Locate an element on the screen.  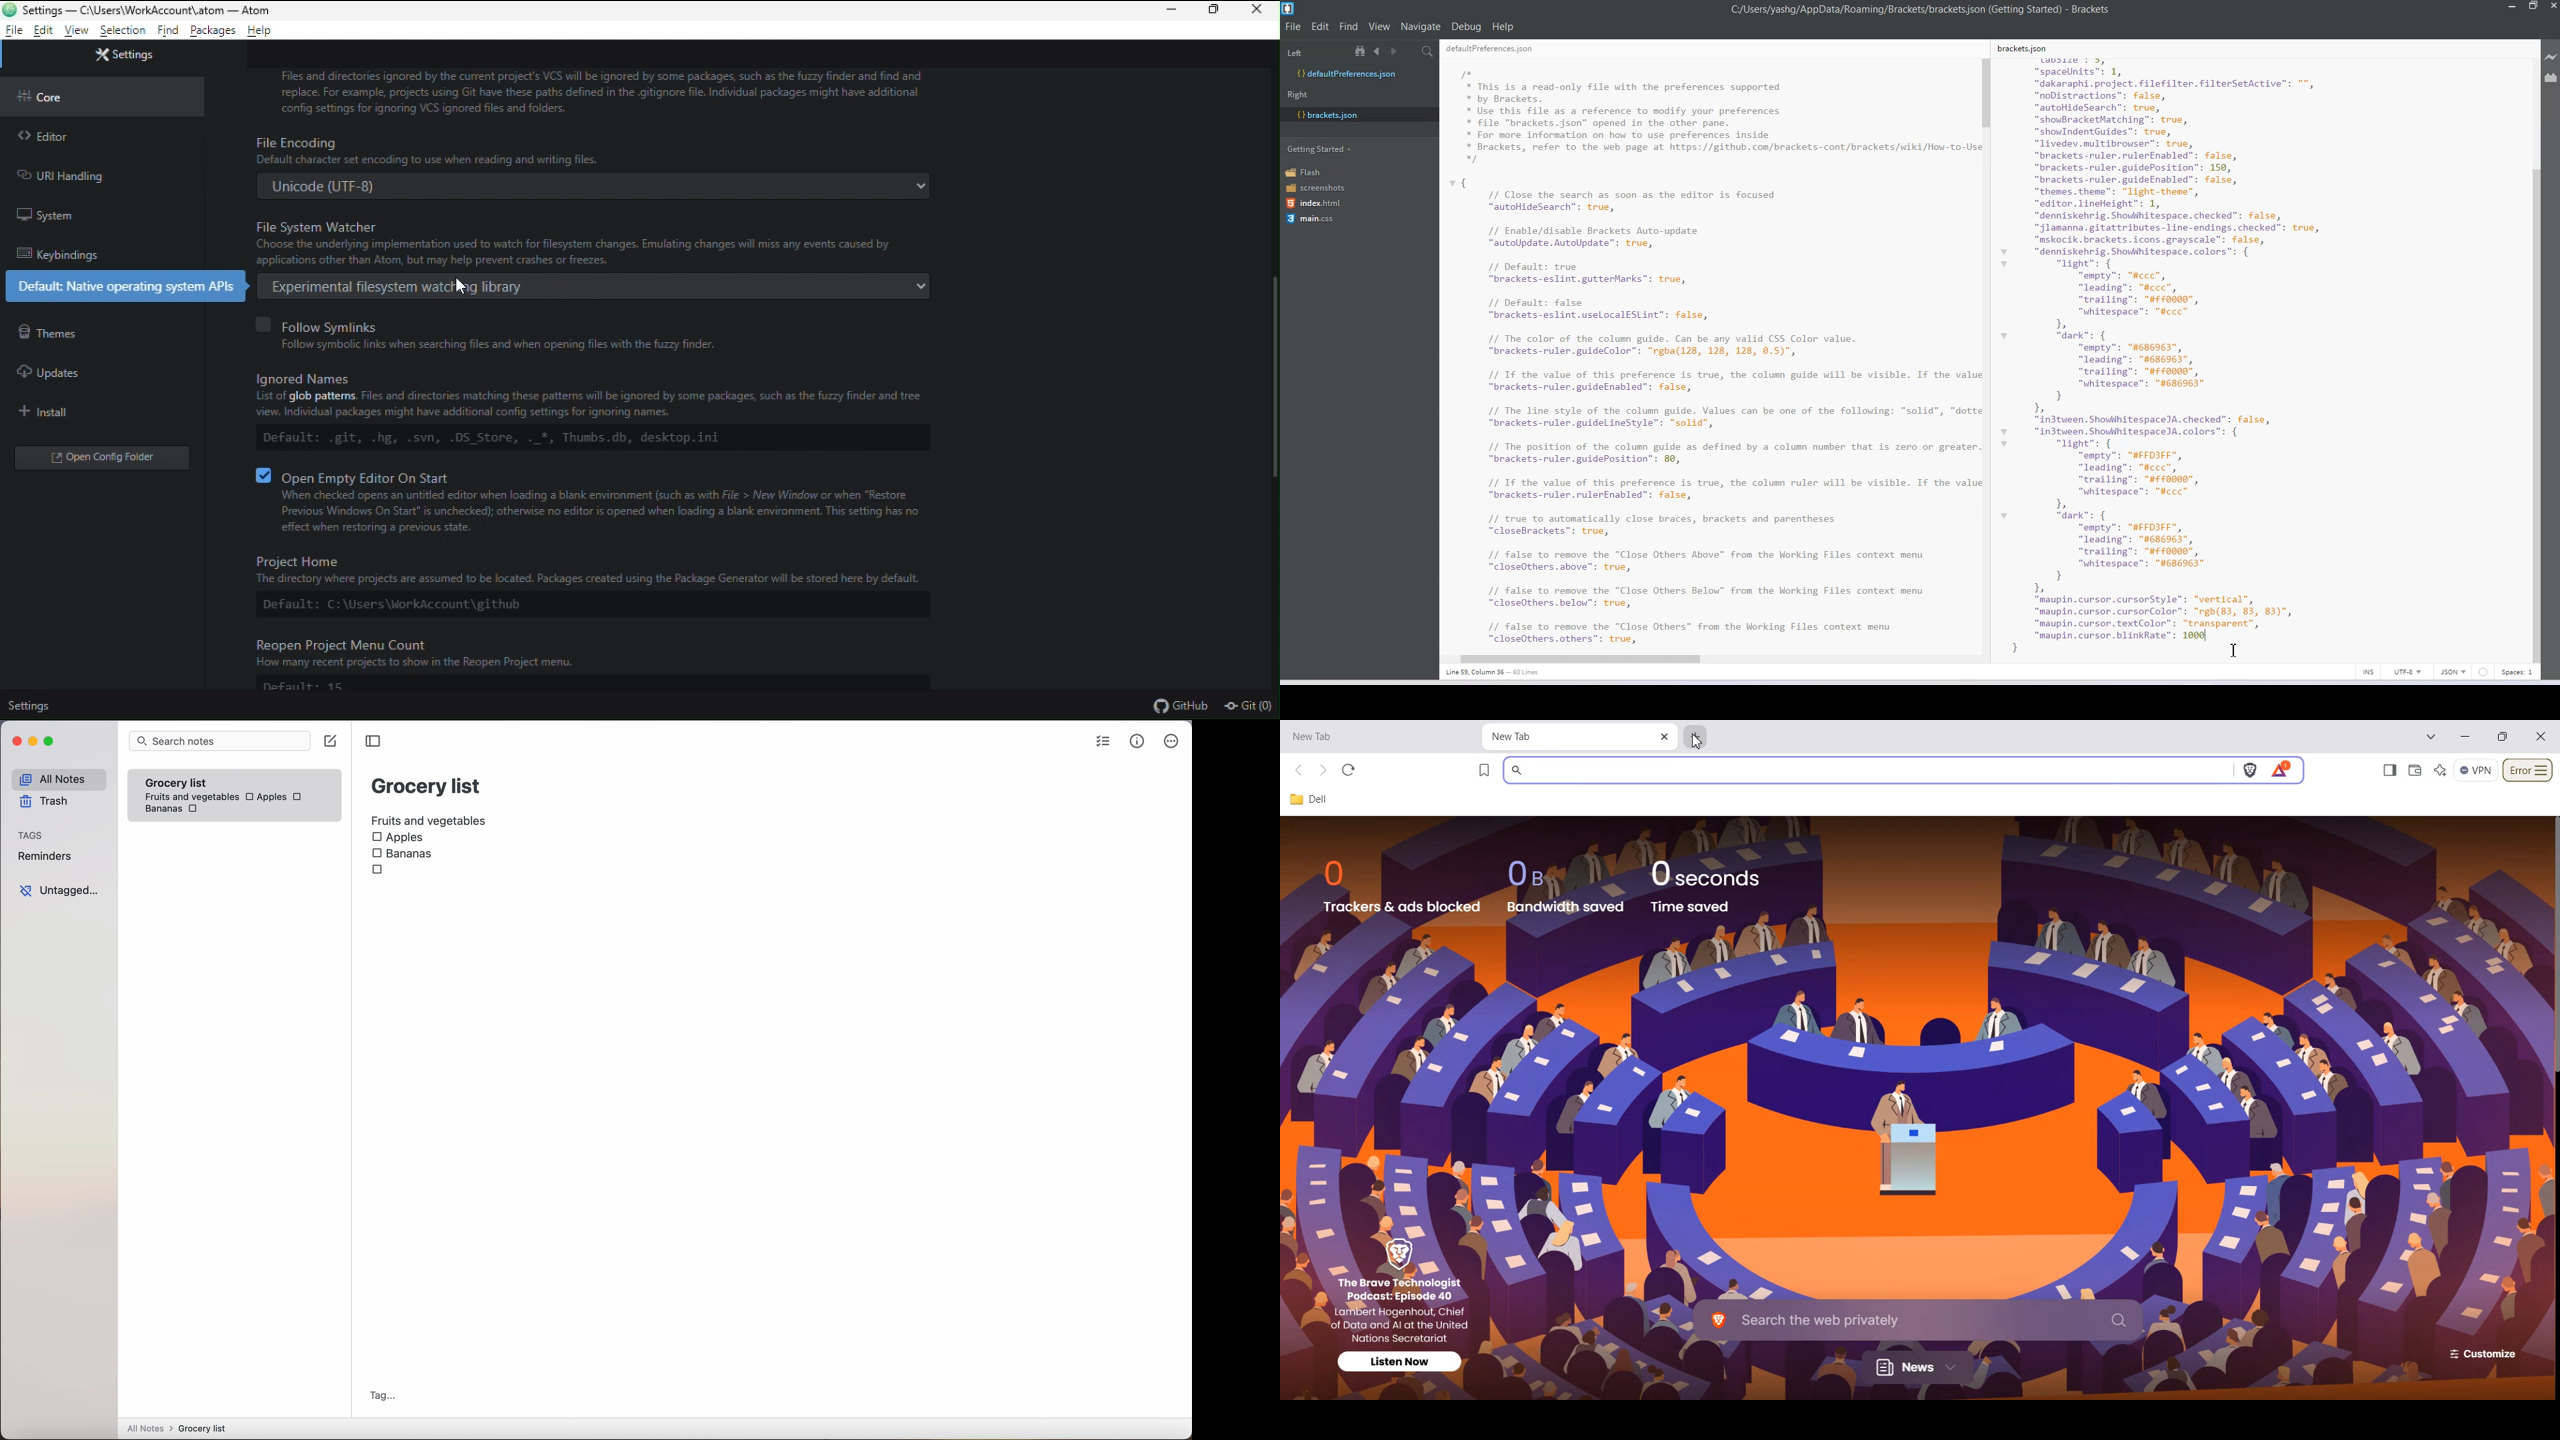
Settings is located at coordinates (123, 53).